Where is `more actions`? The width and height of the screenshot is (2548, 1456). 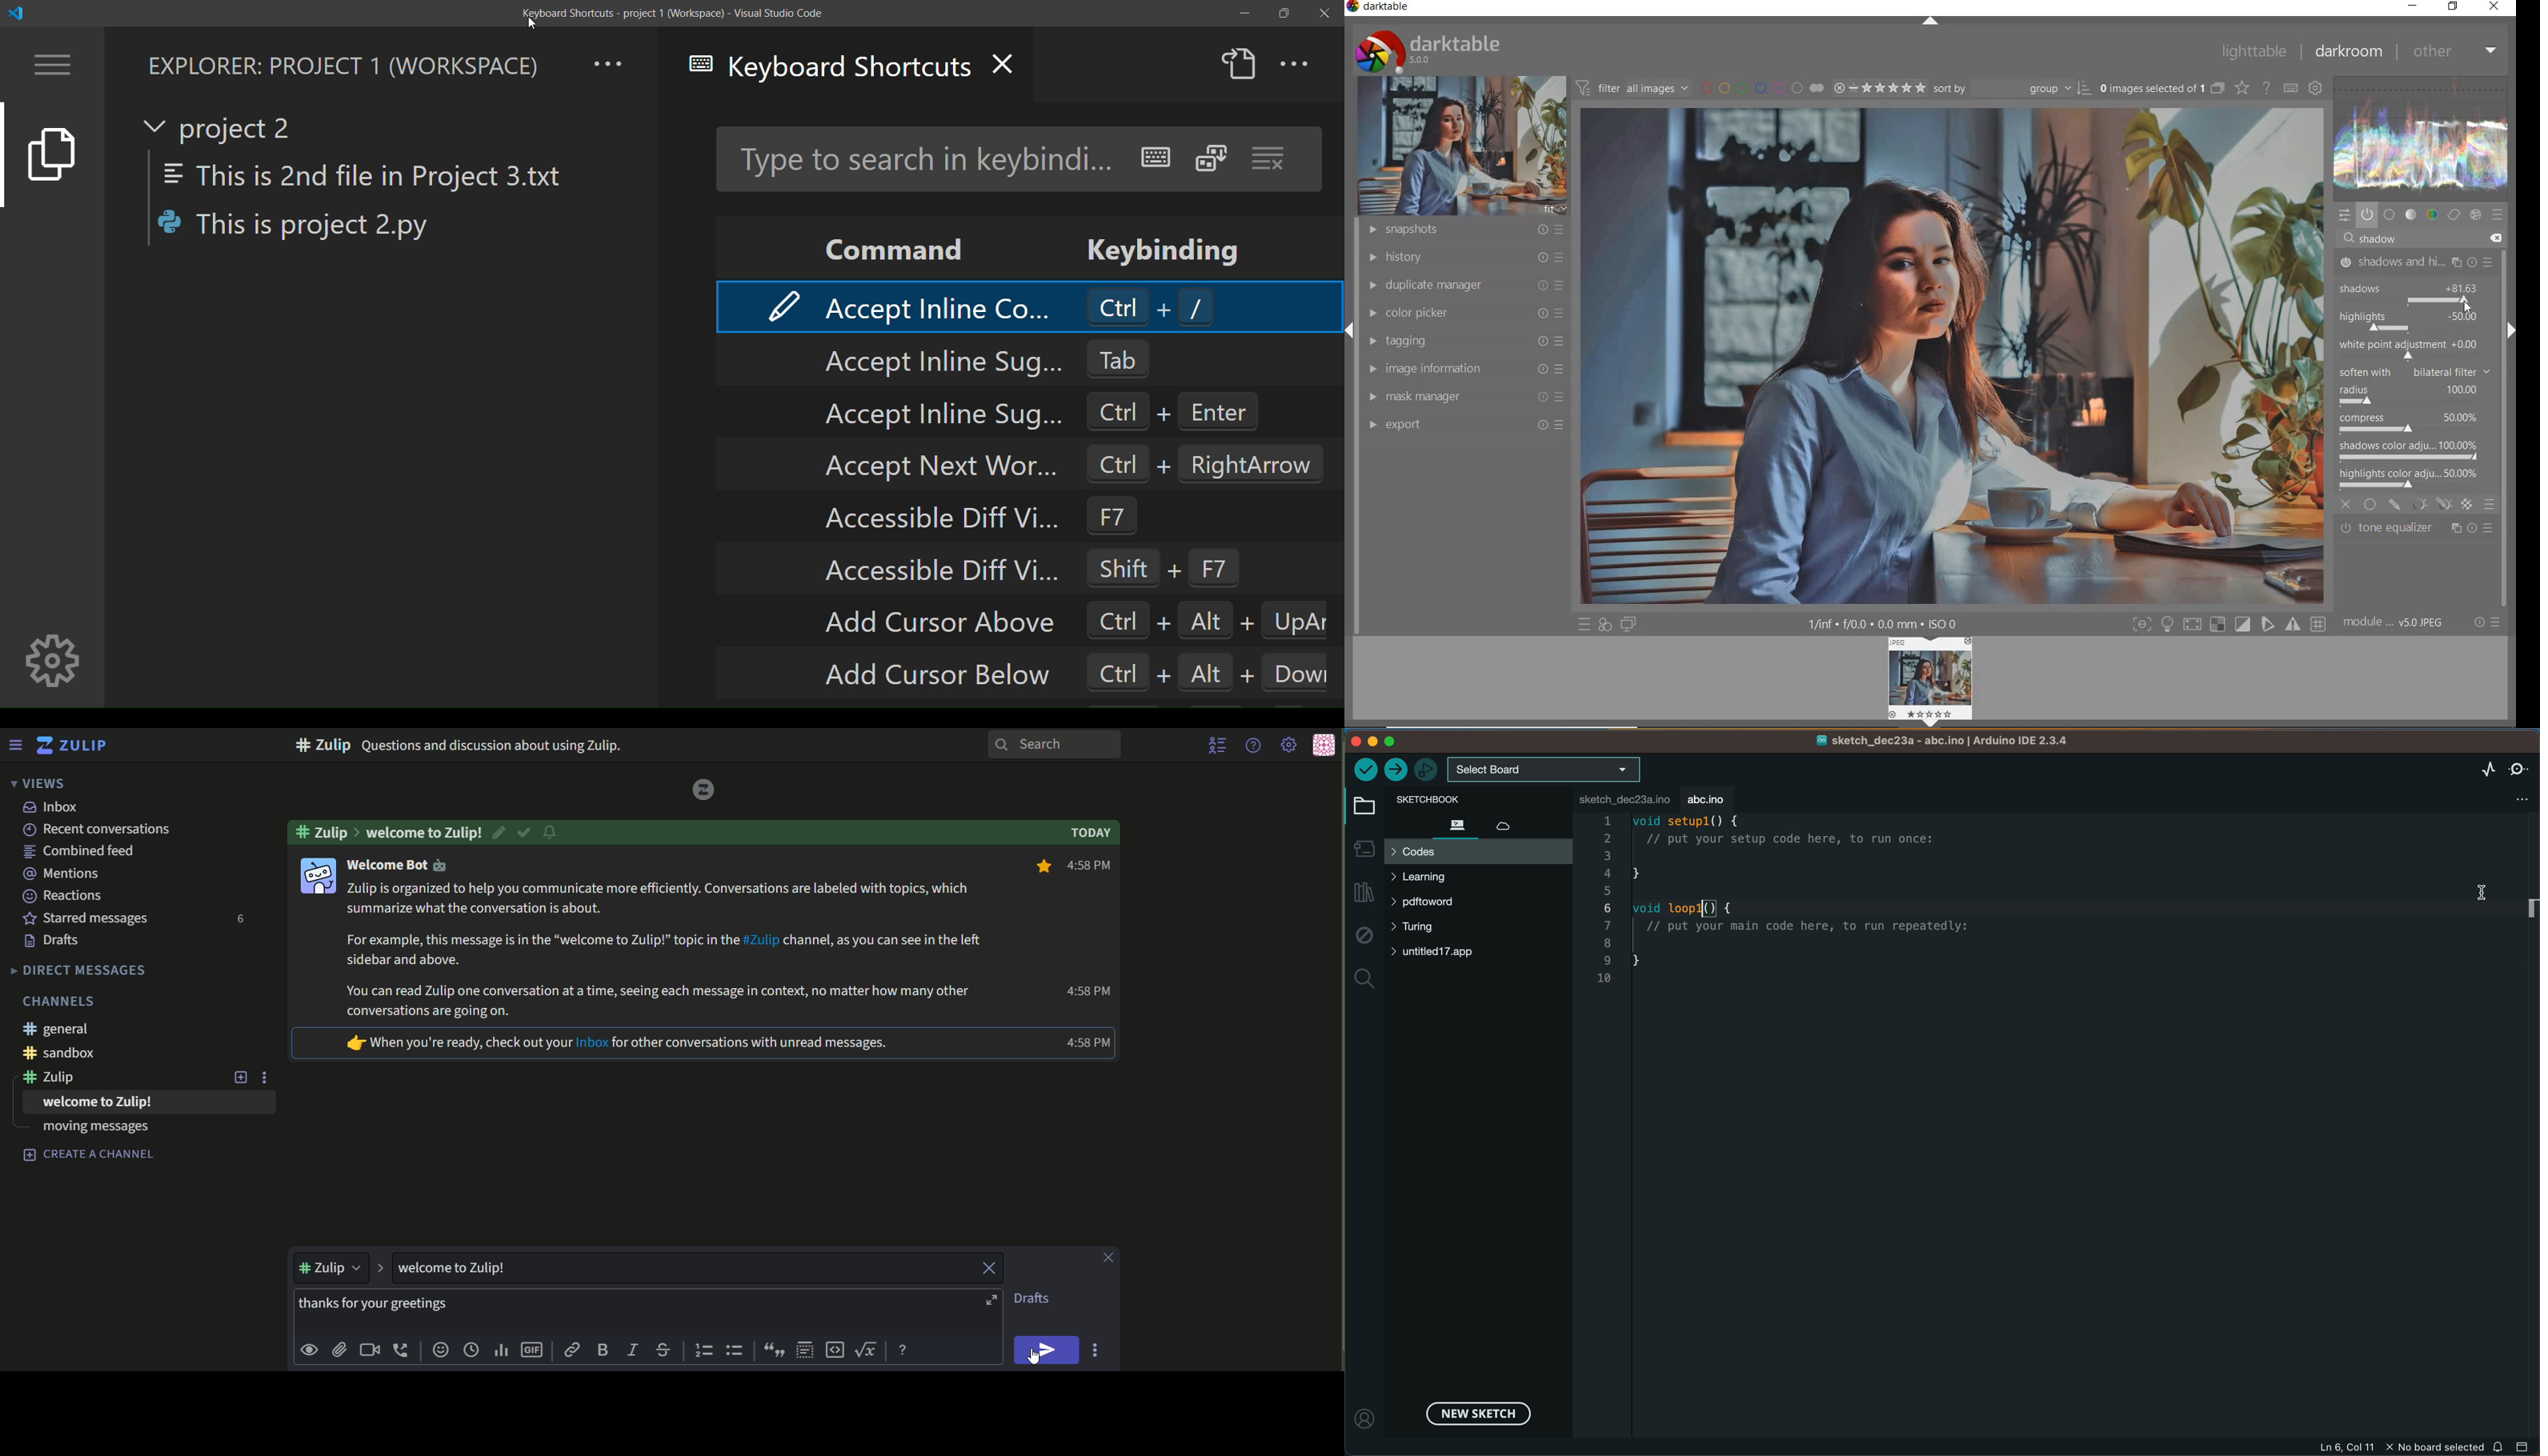
more actions is located at coordinates (1298, 64).